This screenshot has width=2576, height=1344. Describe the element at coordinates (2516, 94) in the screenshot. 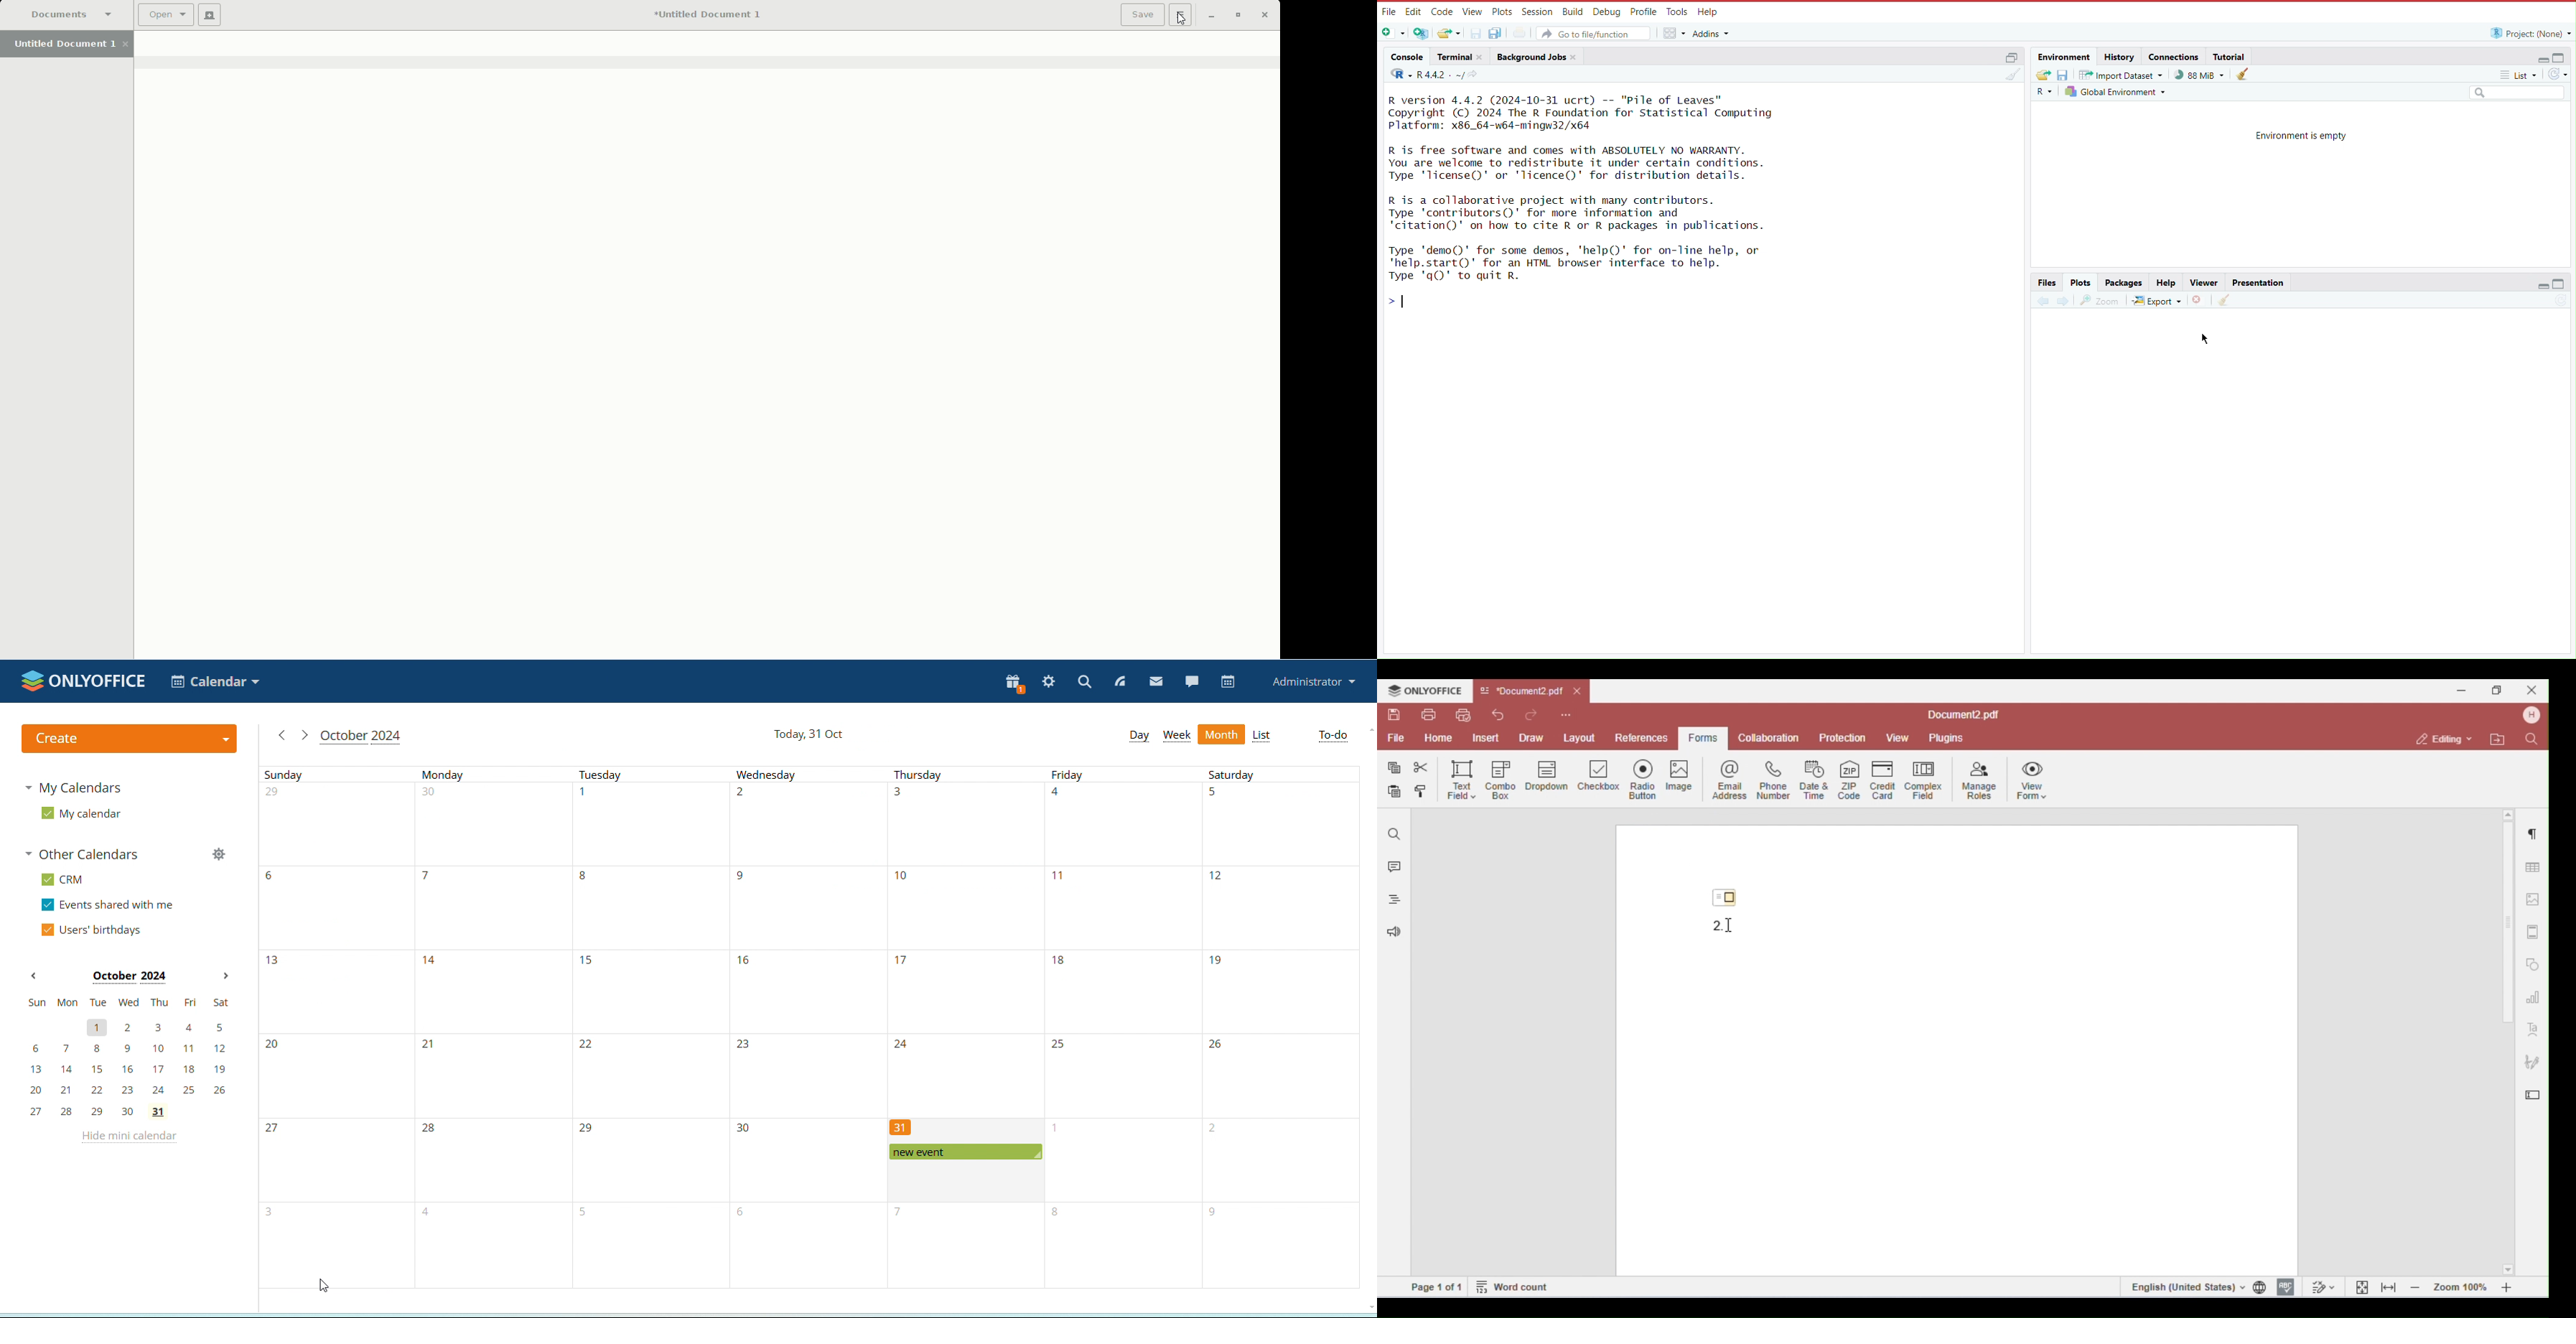

I see `` at that location.